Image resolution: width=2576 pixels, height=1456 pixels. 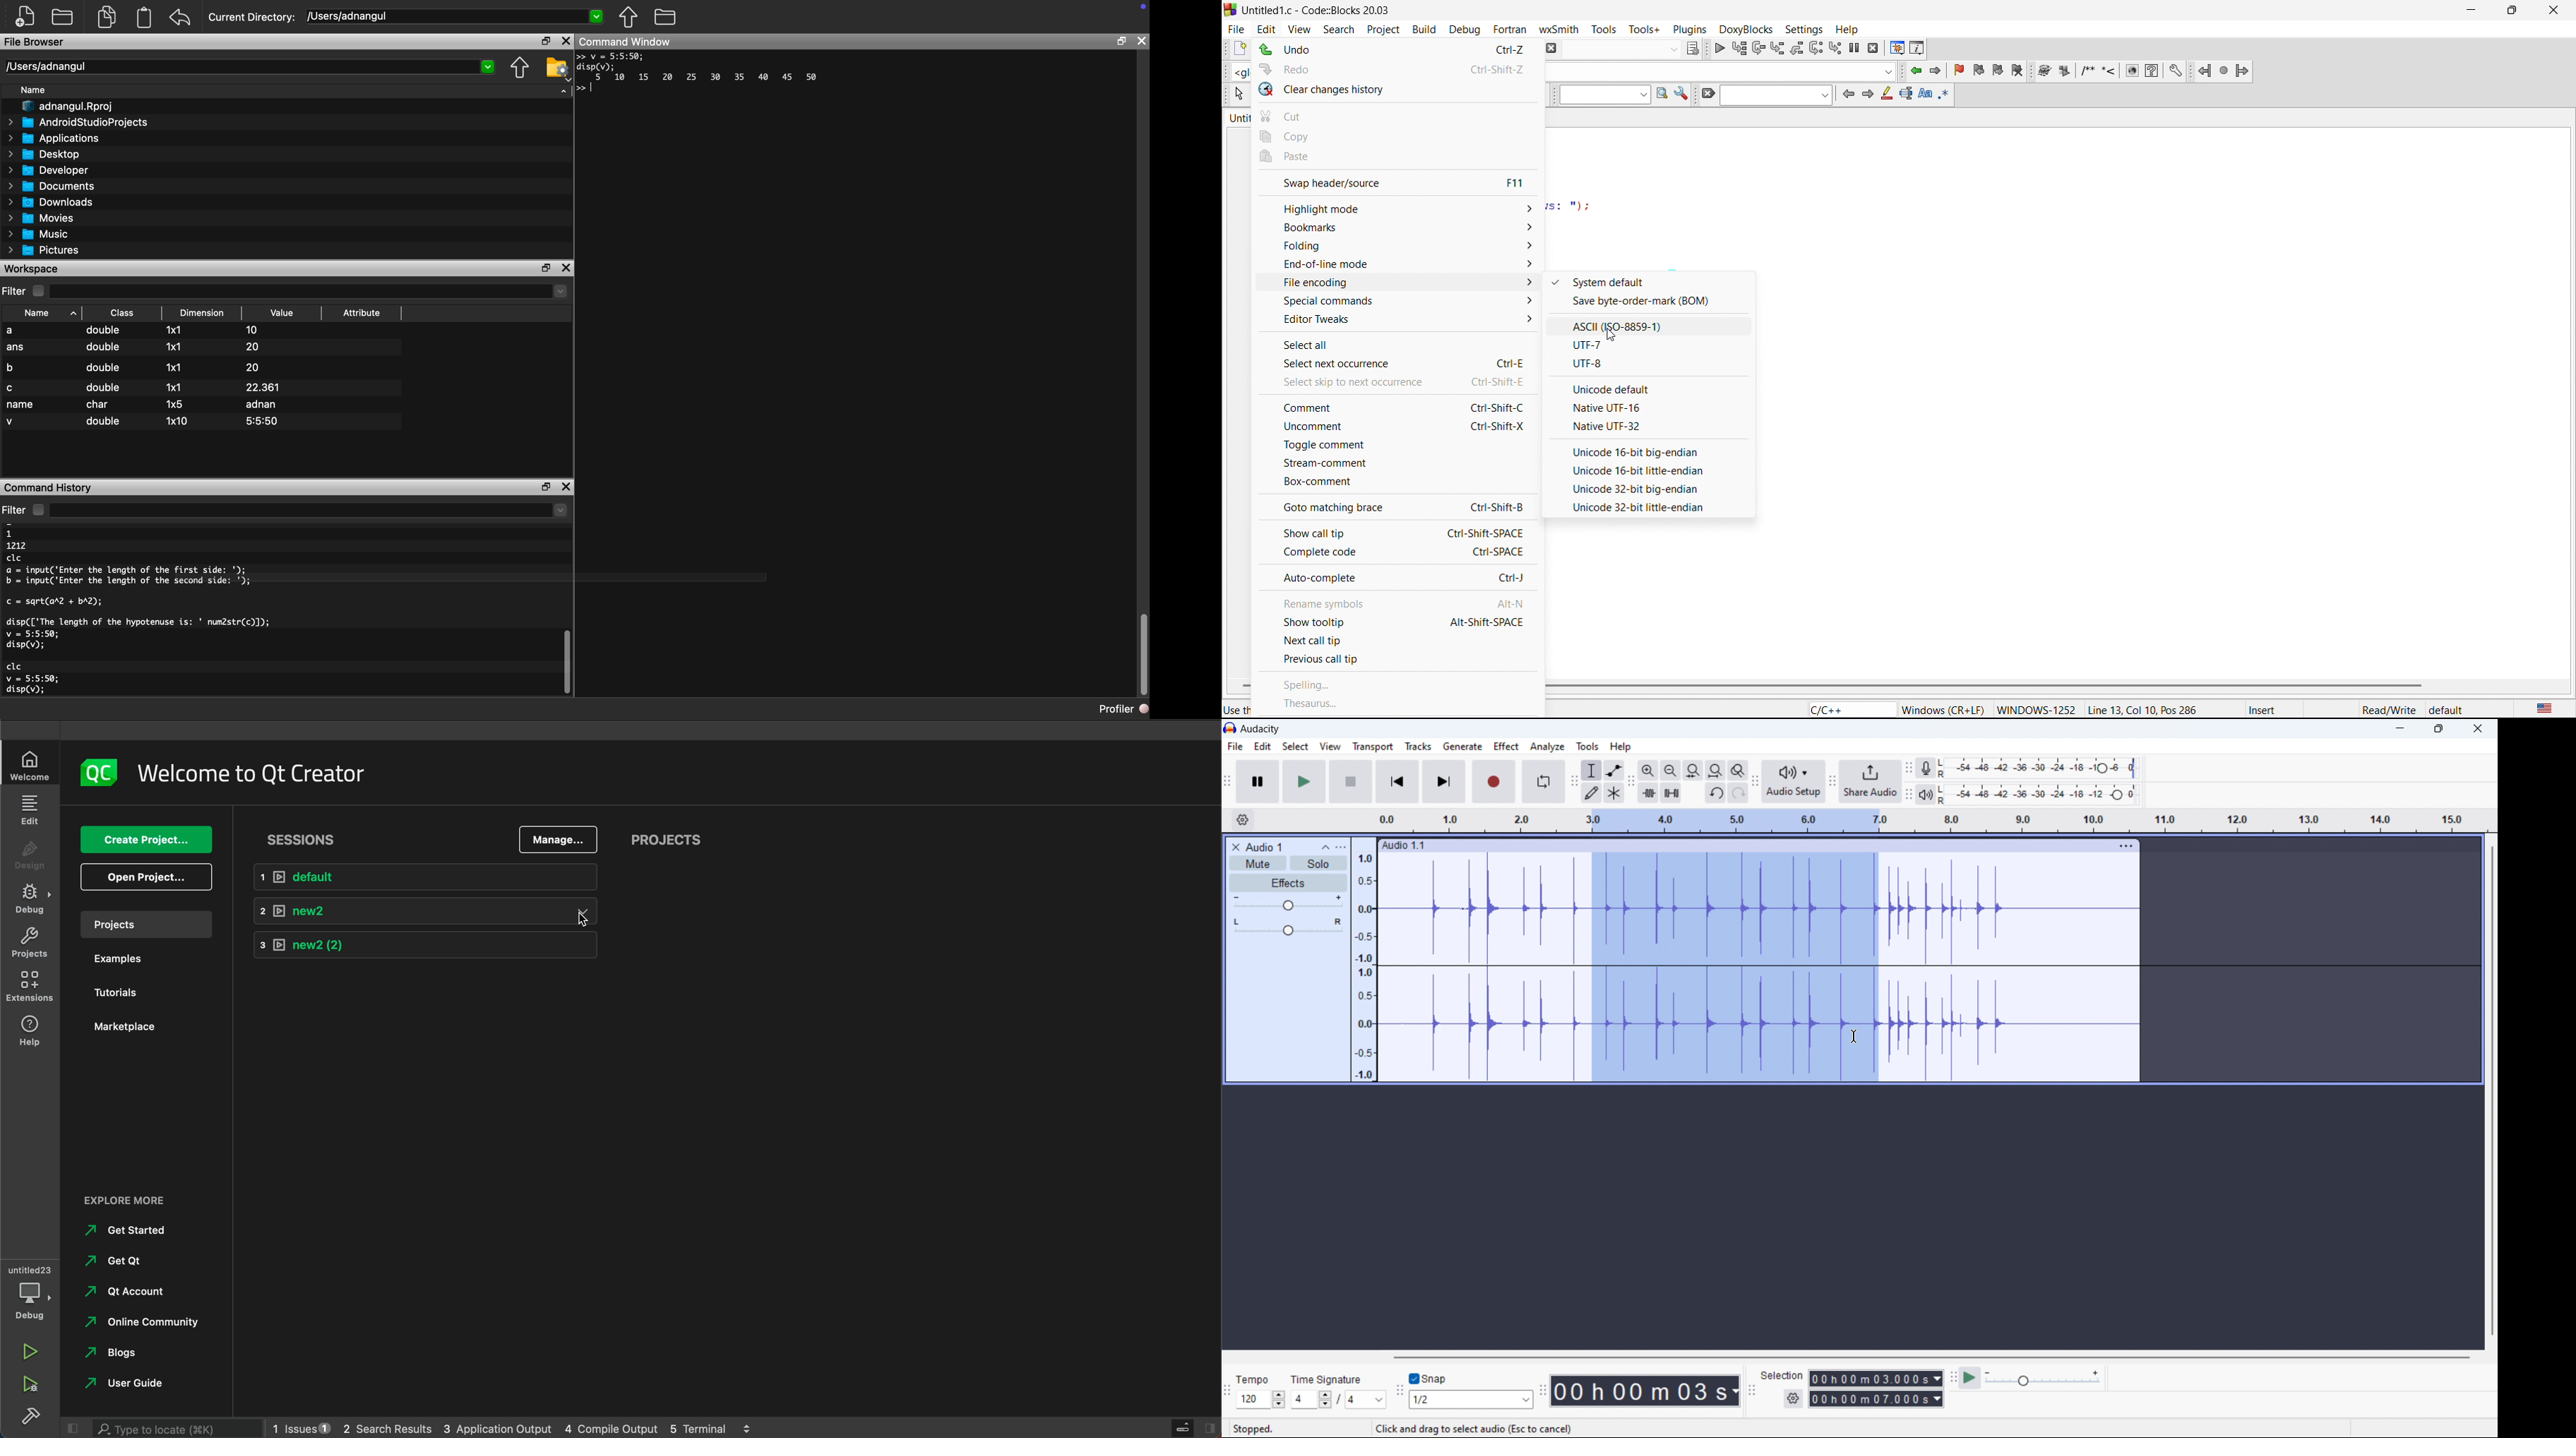 What do you see at coordinates (1694, 49) in the screenshot?
I see `show selected target` at bounding box center [1694, 49].